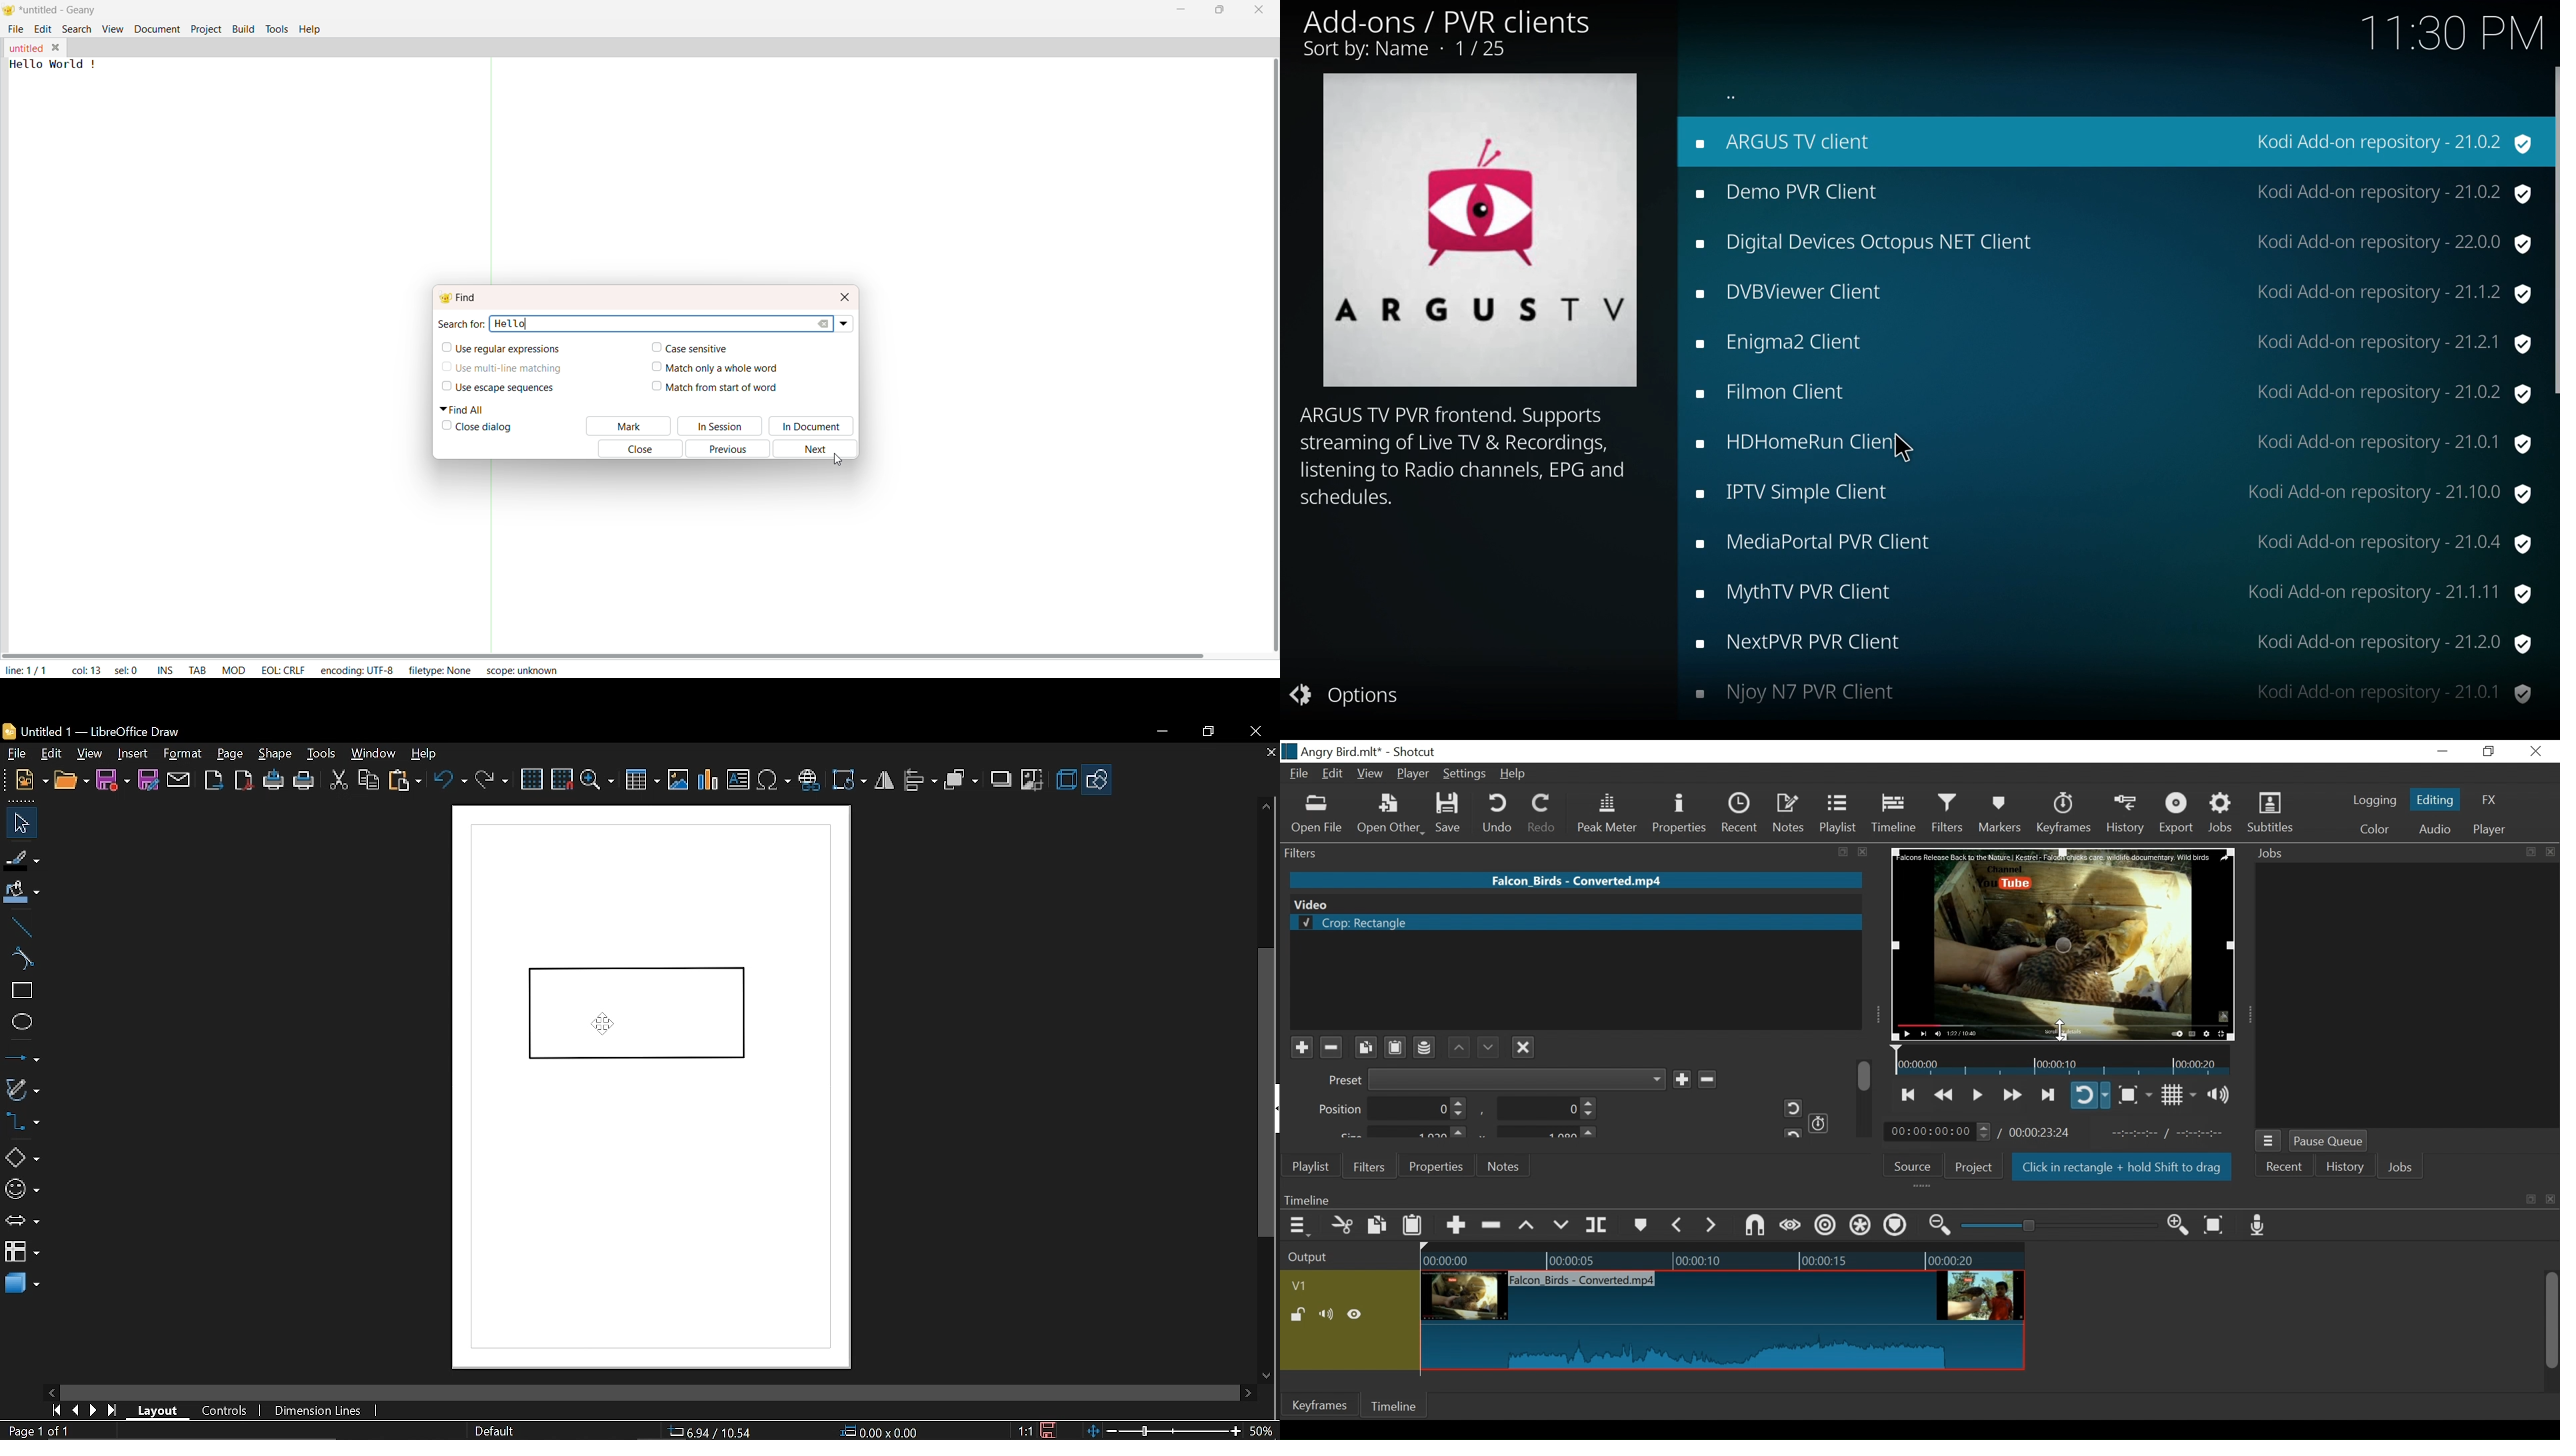 The height and width of the screenshot is (1456, 2576). I want to click on line and arrows, so click(22, 1056).